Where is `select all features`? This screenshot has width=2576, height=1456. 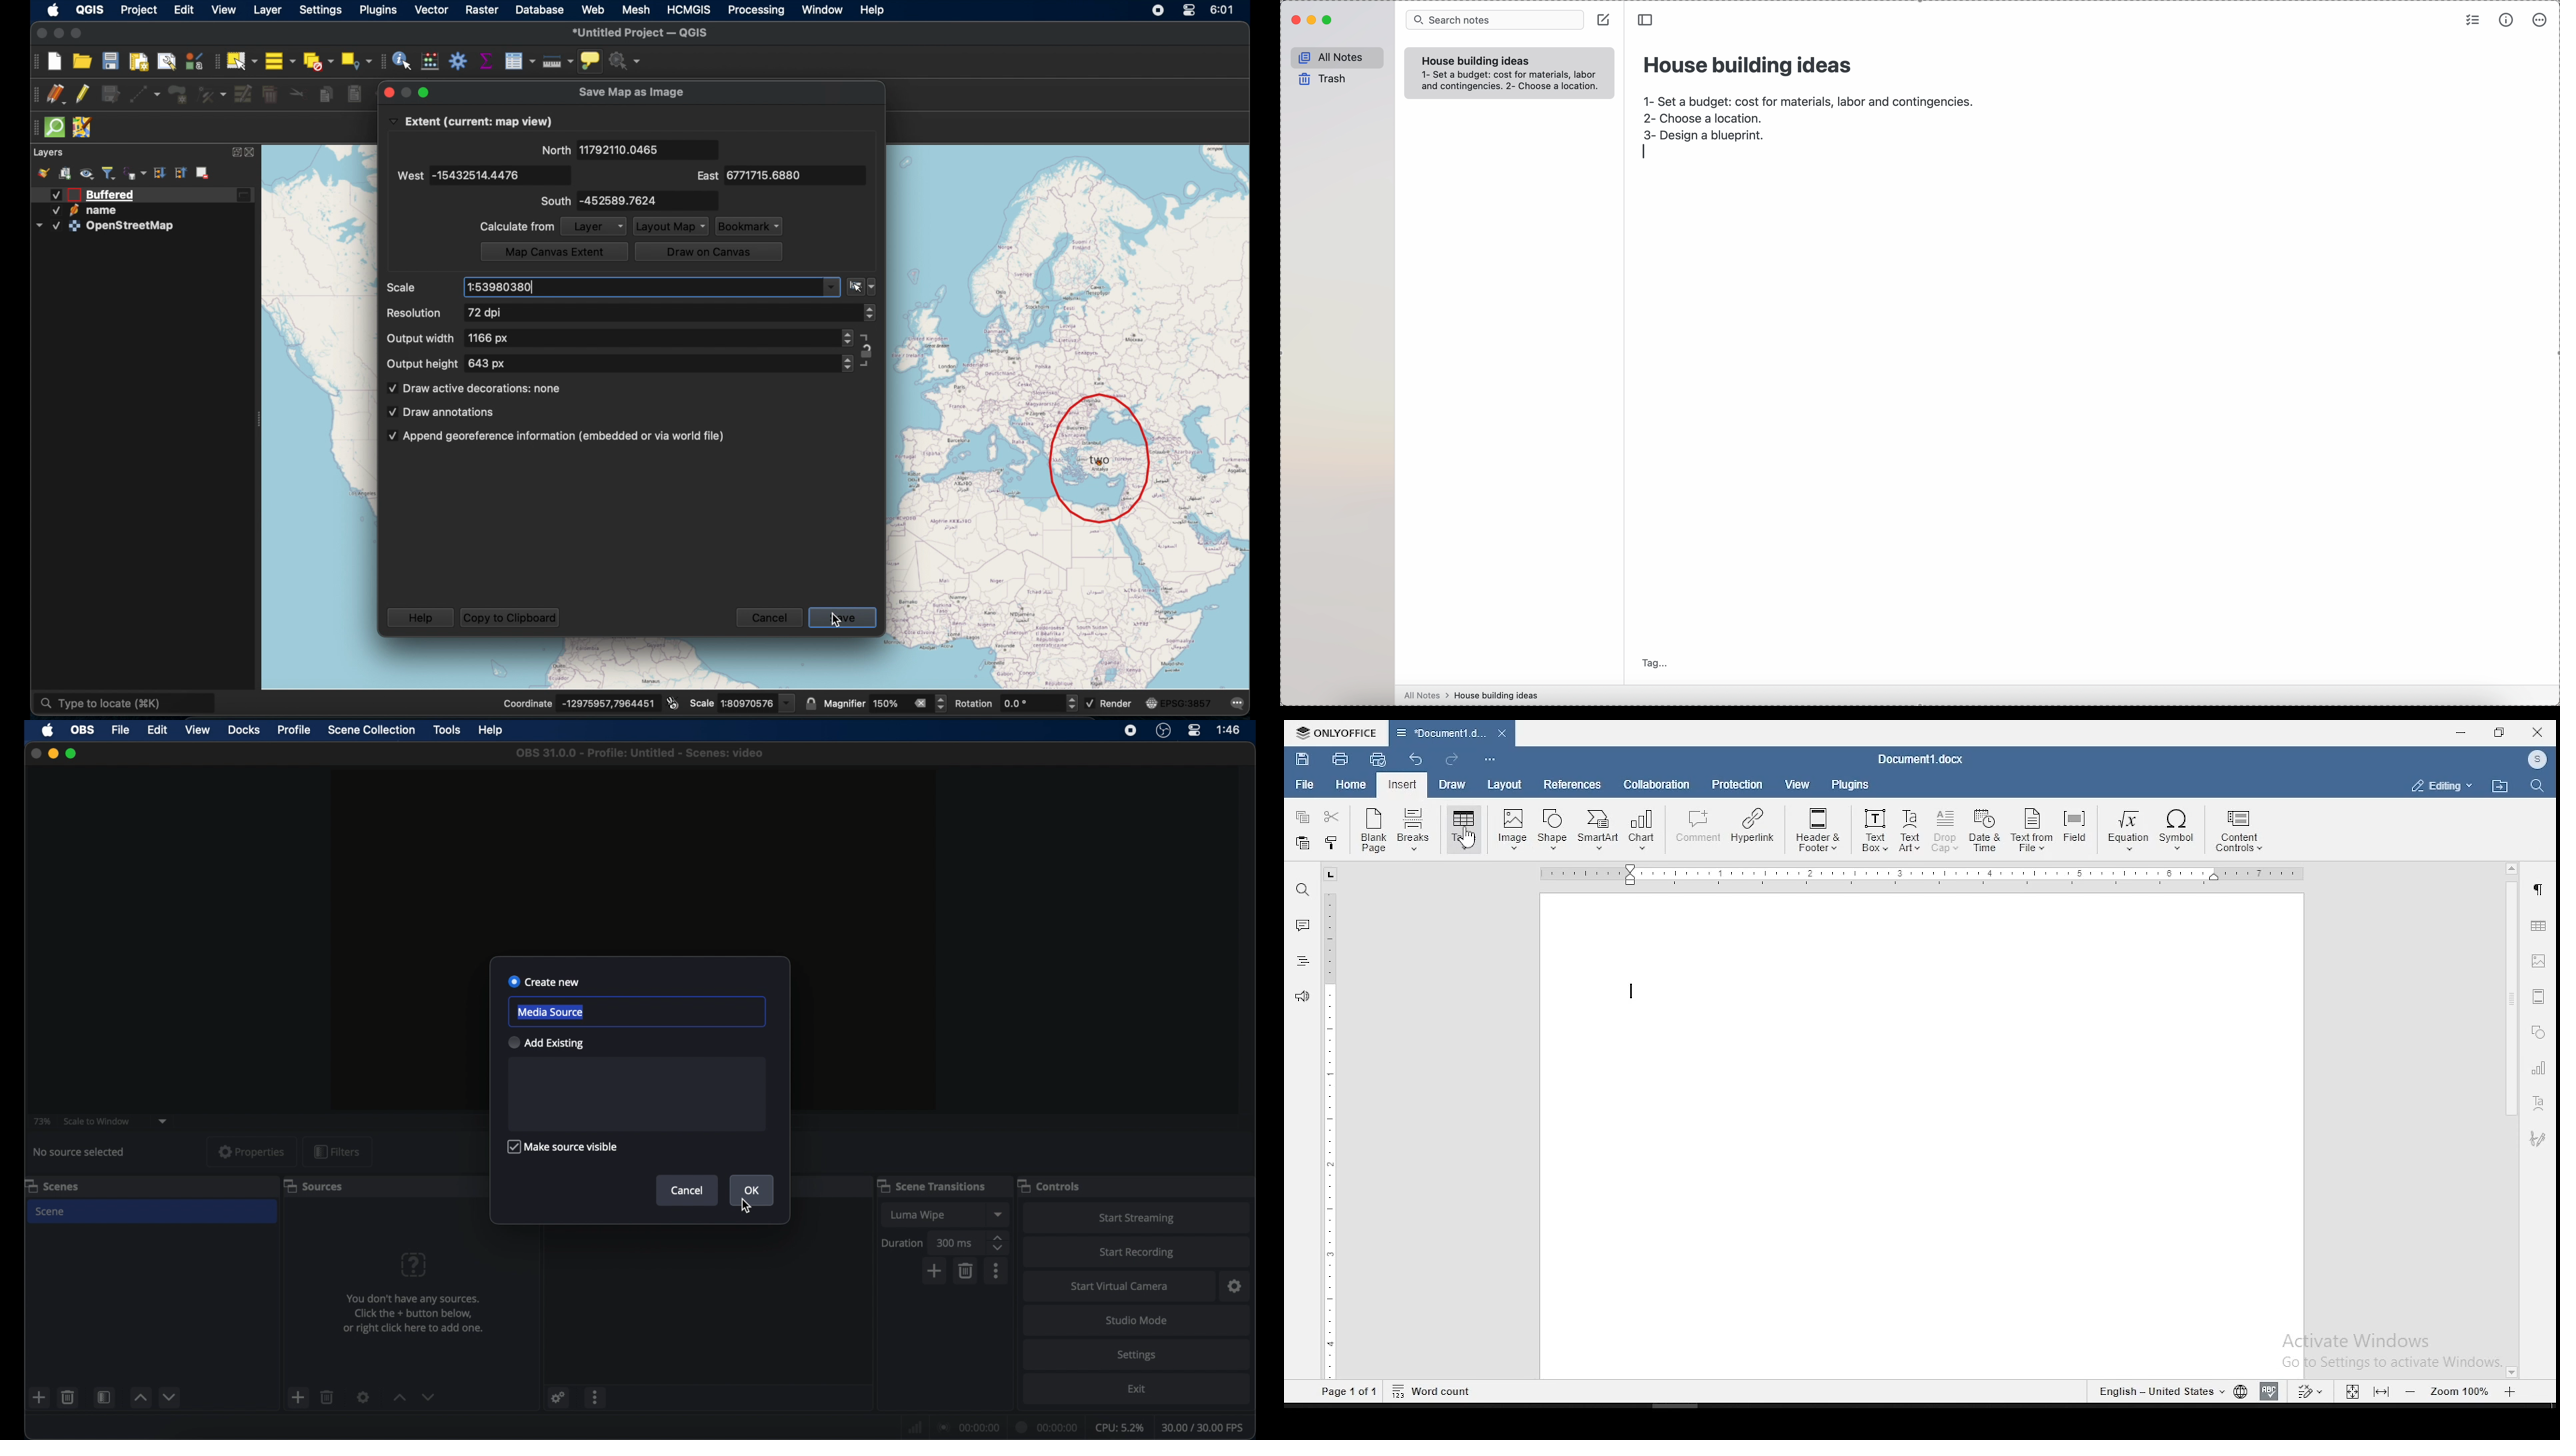 select all features is located at coordinates (279, 60).